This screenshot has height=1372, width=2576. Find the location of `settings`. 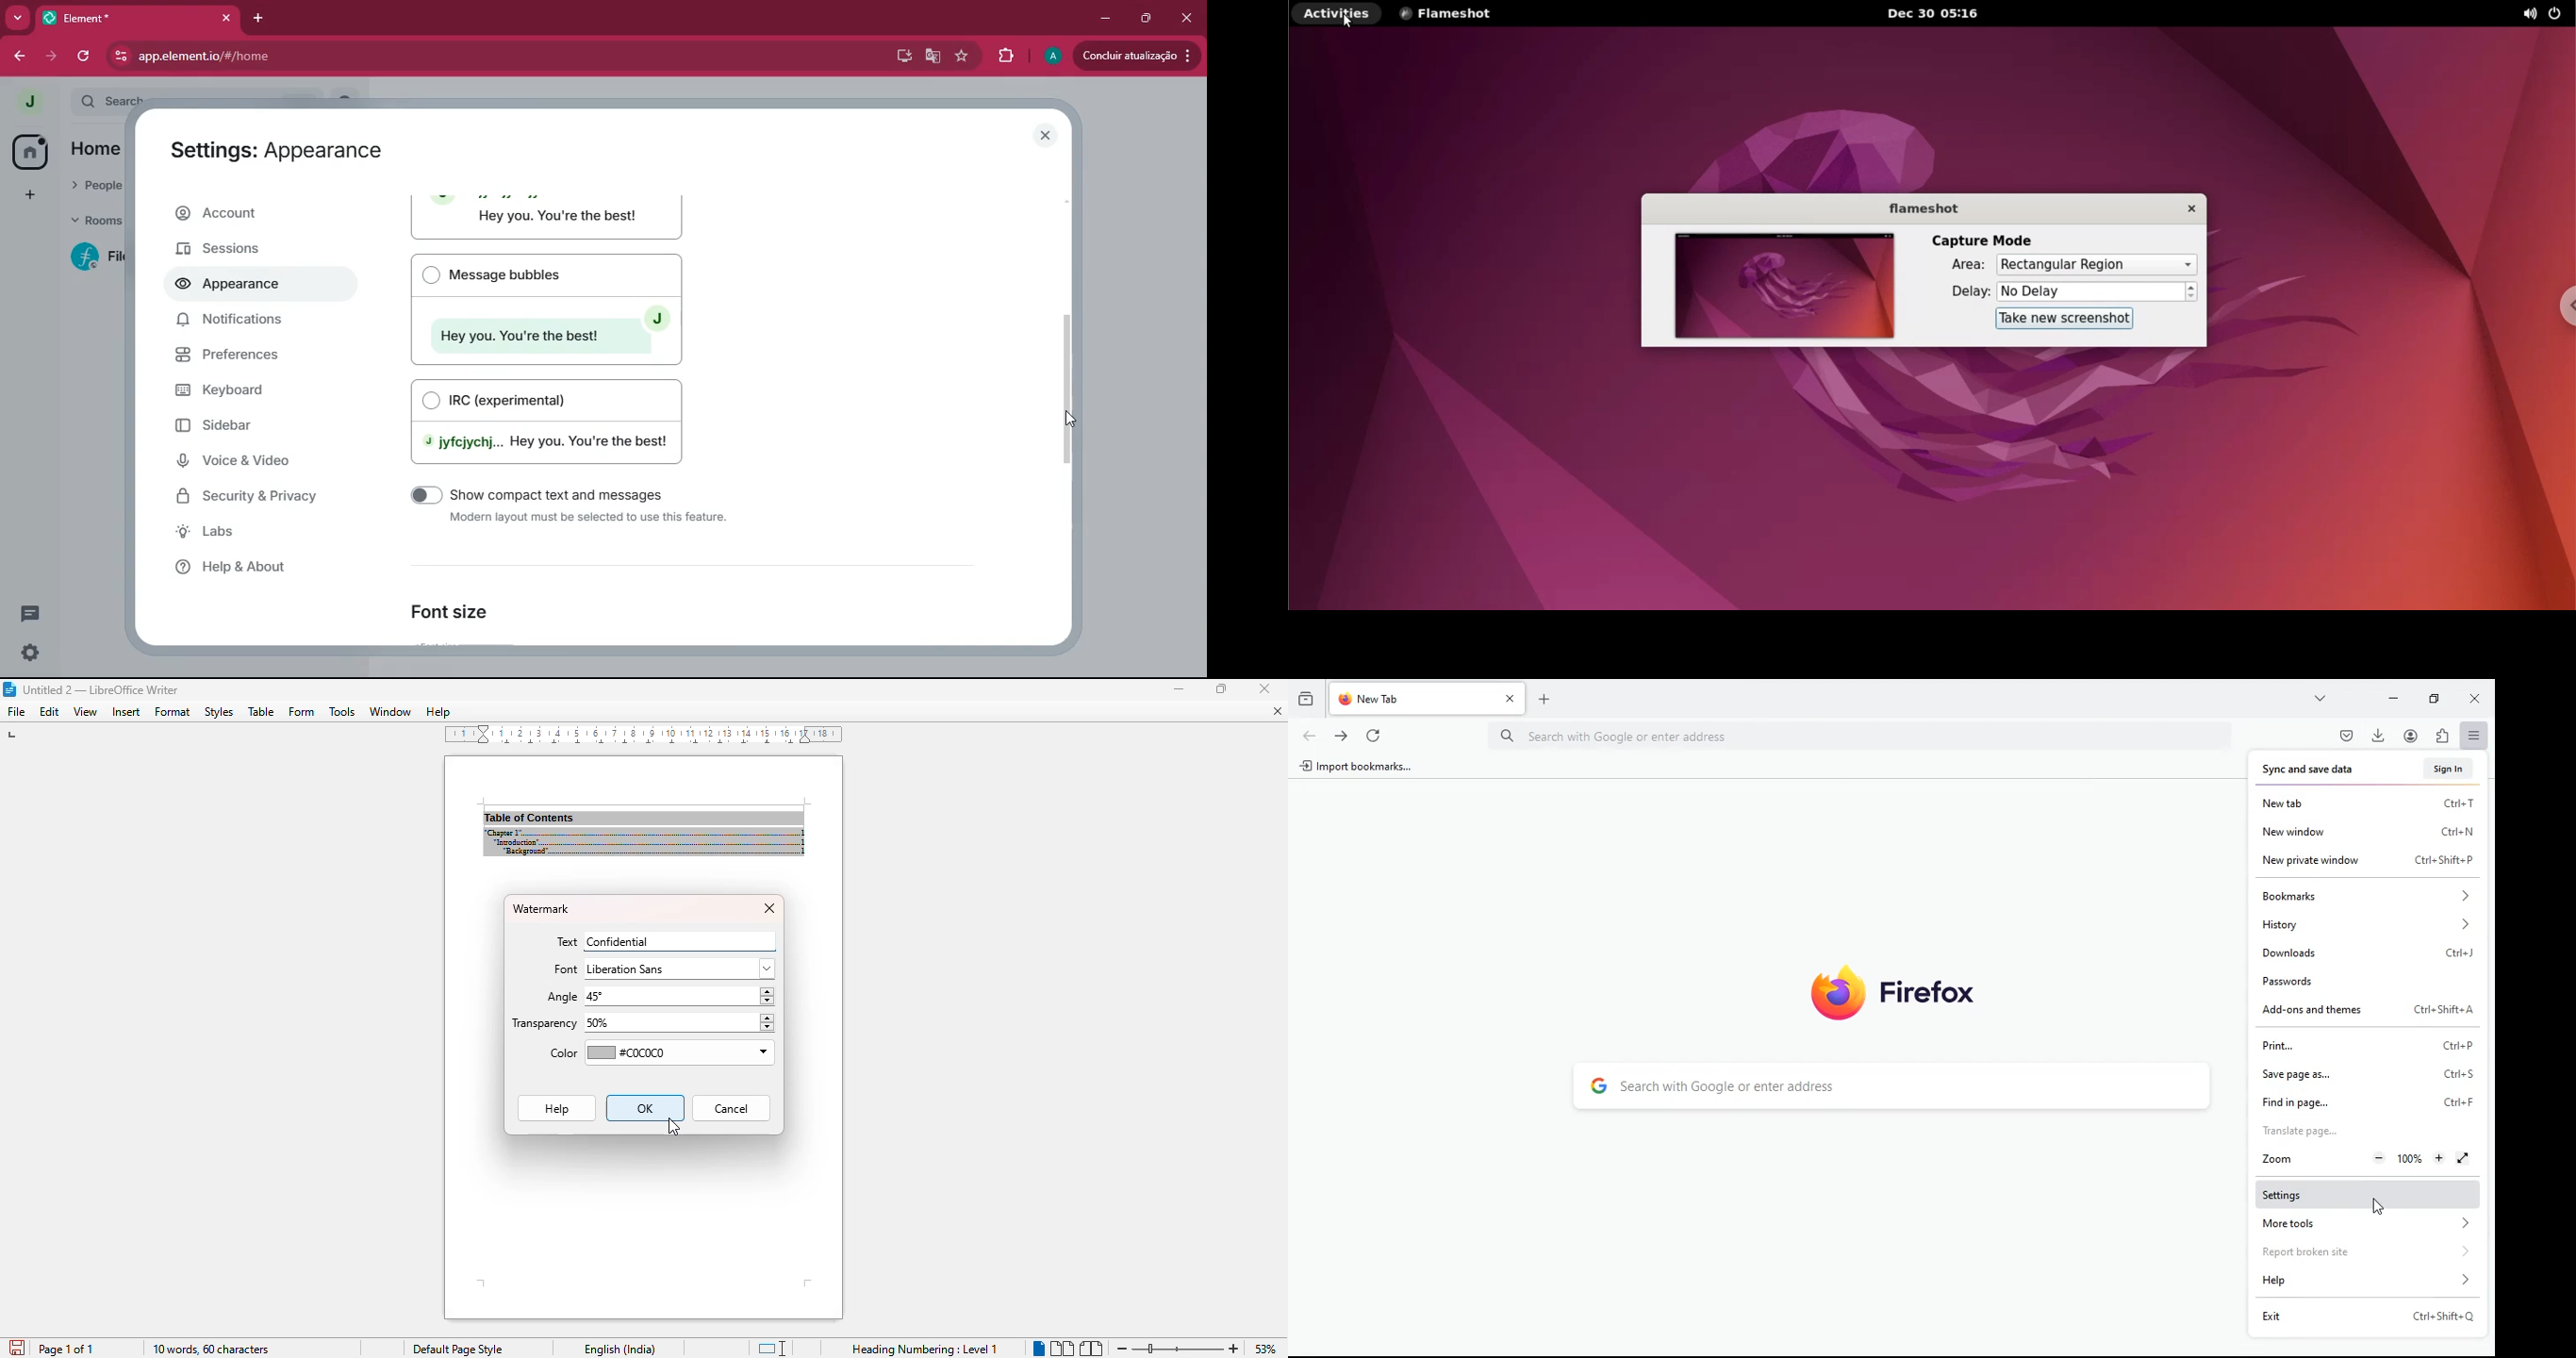

settings is located at coordinates (30, 653).